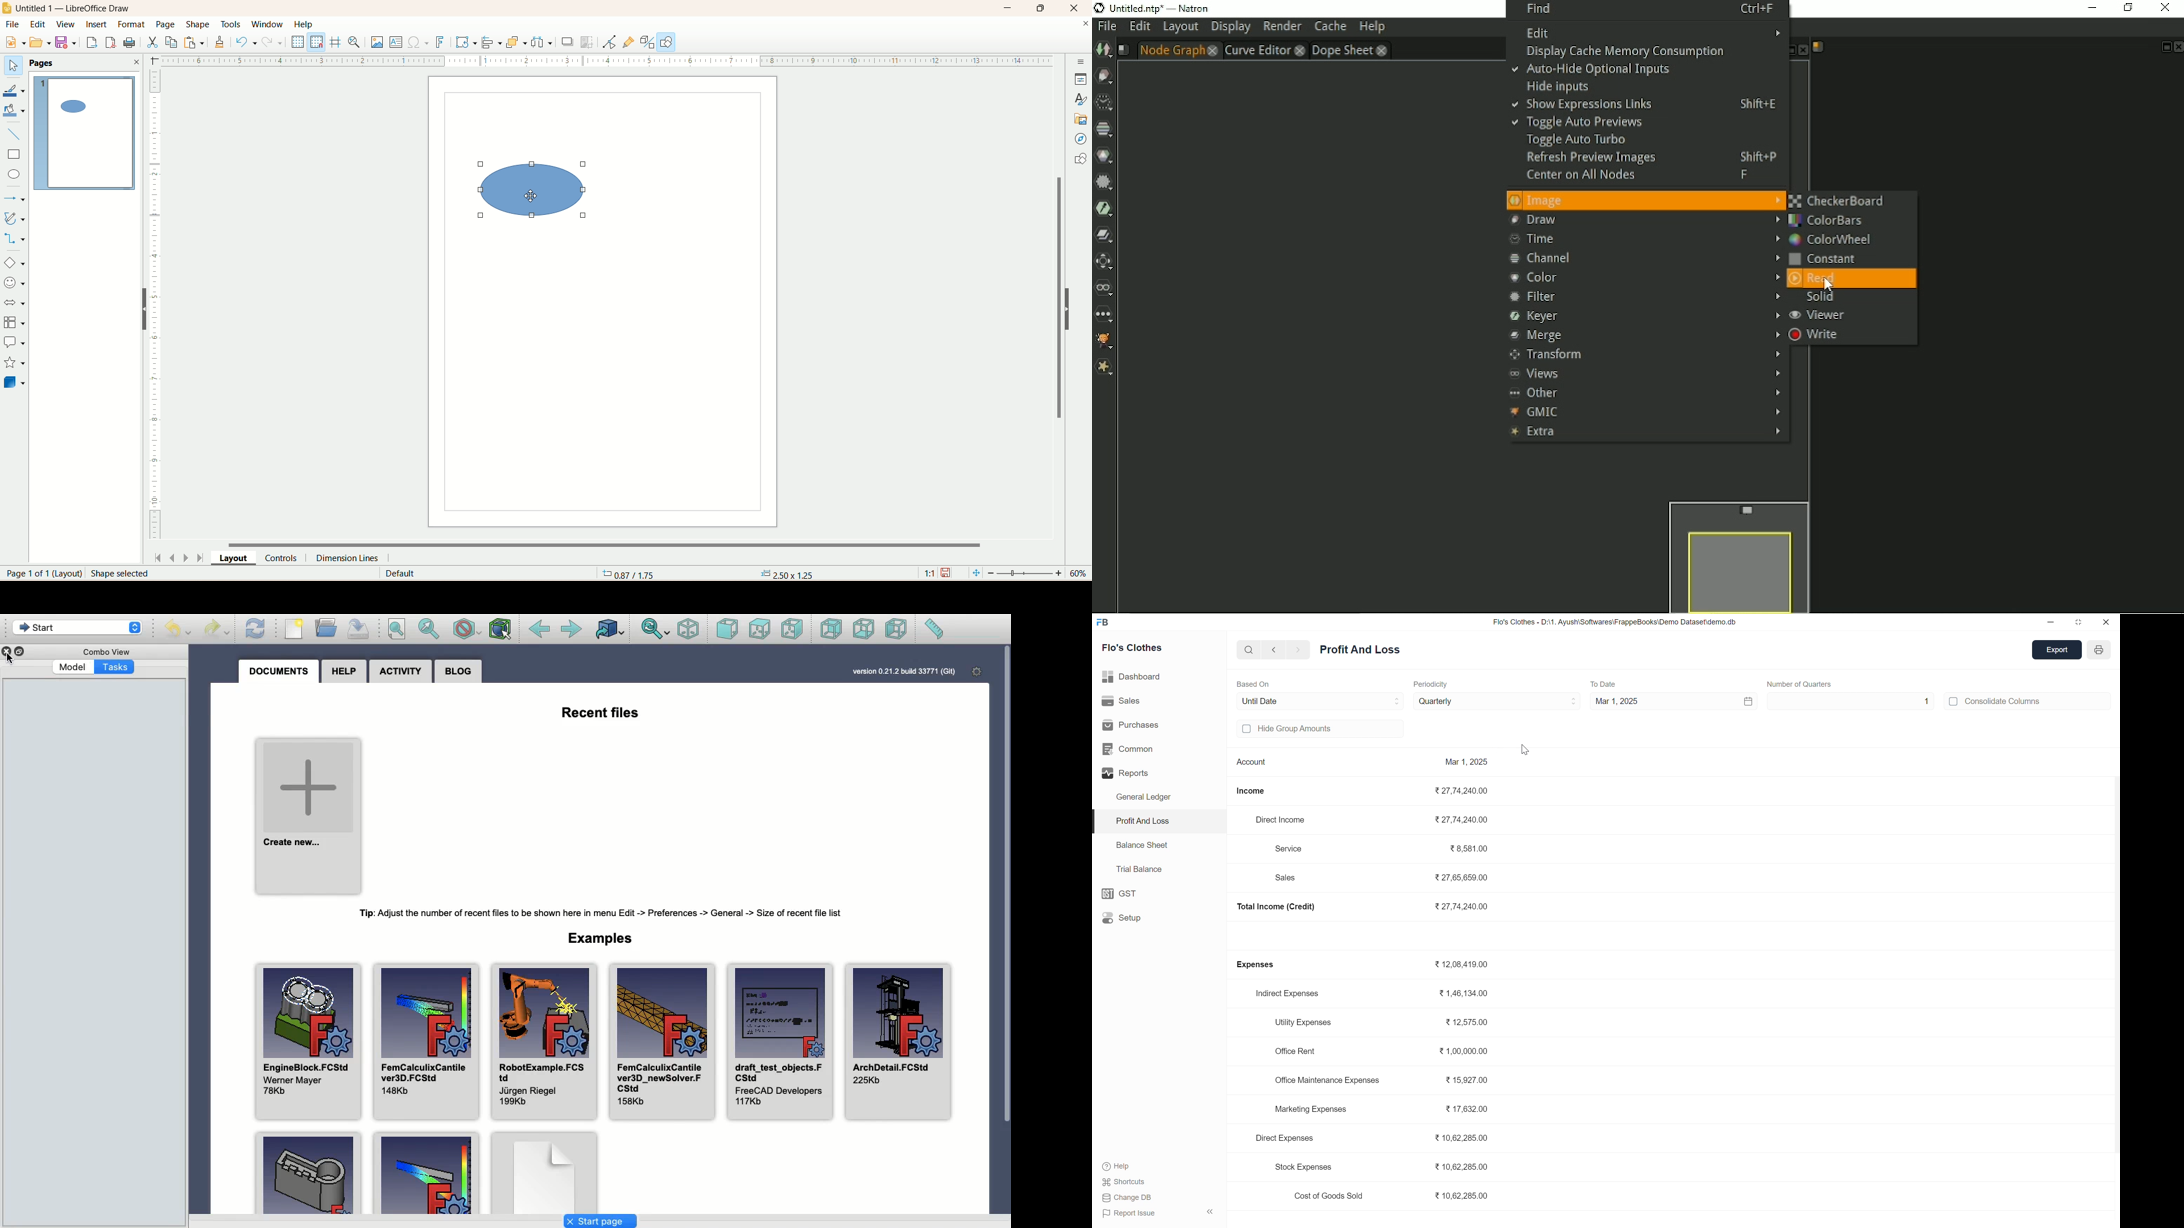  I want to click on next page, so click(187, 558).